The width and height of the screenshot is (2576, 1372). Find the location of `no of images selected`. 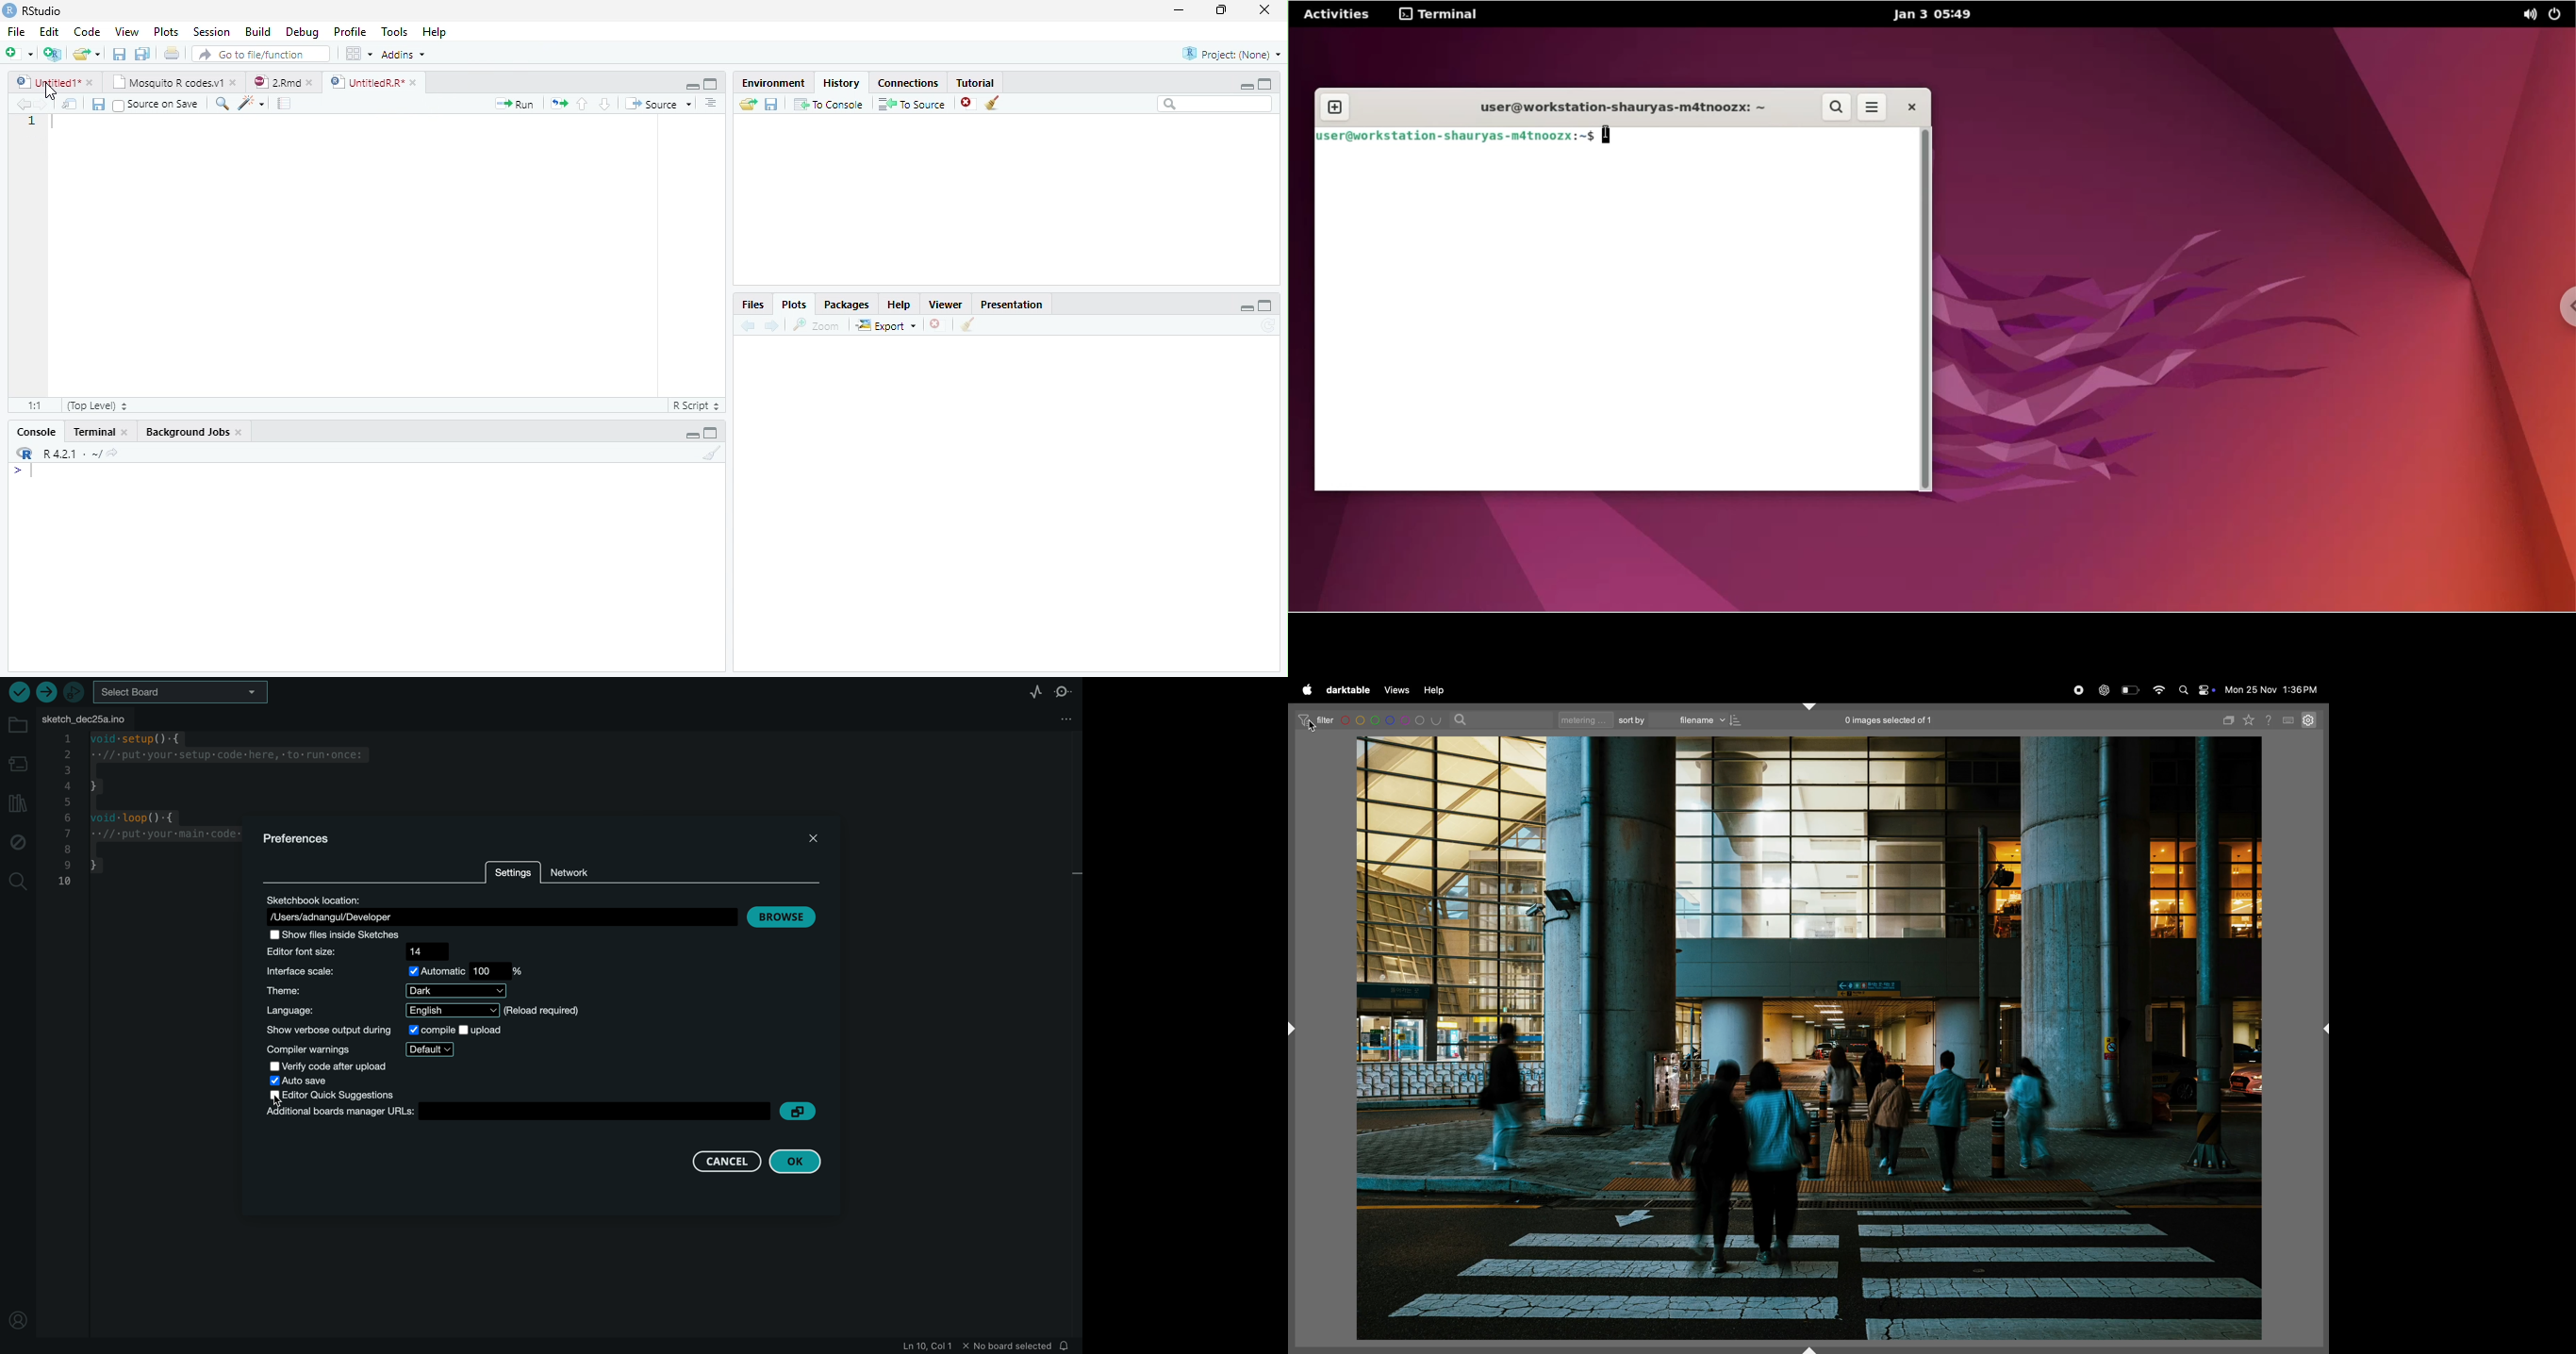

no of images selected is located at coordinates (1887, 721).